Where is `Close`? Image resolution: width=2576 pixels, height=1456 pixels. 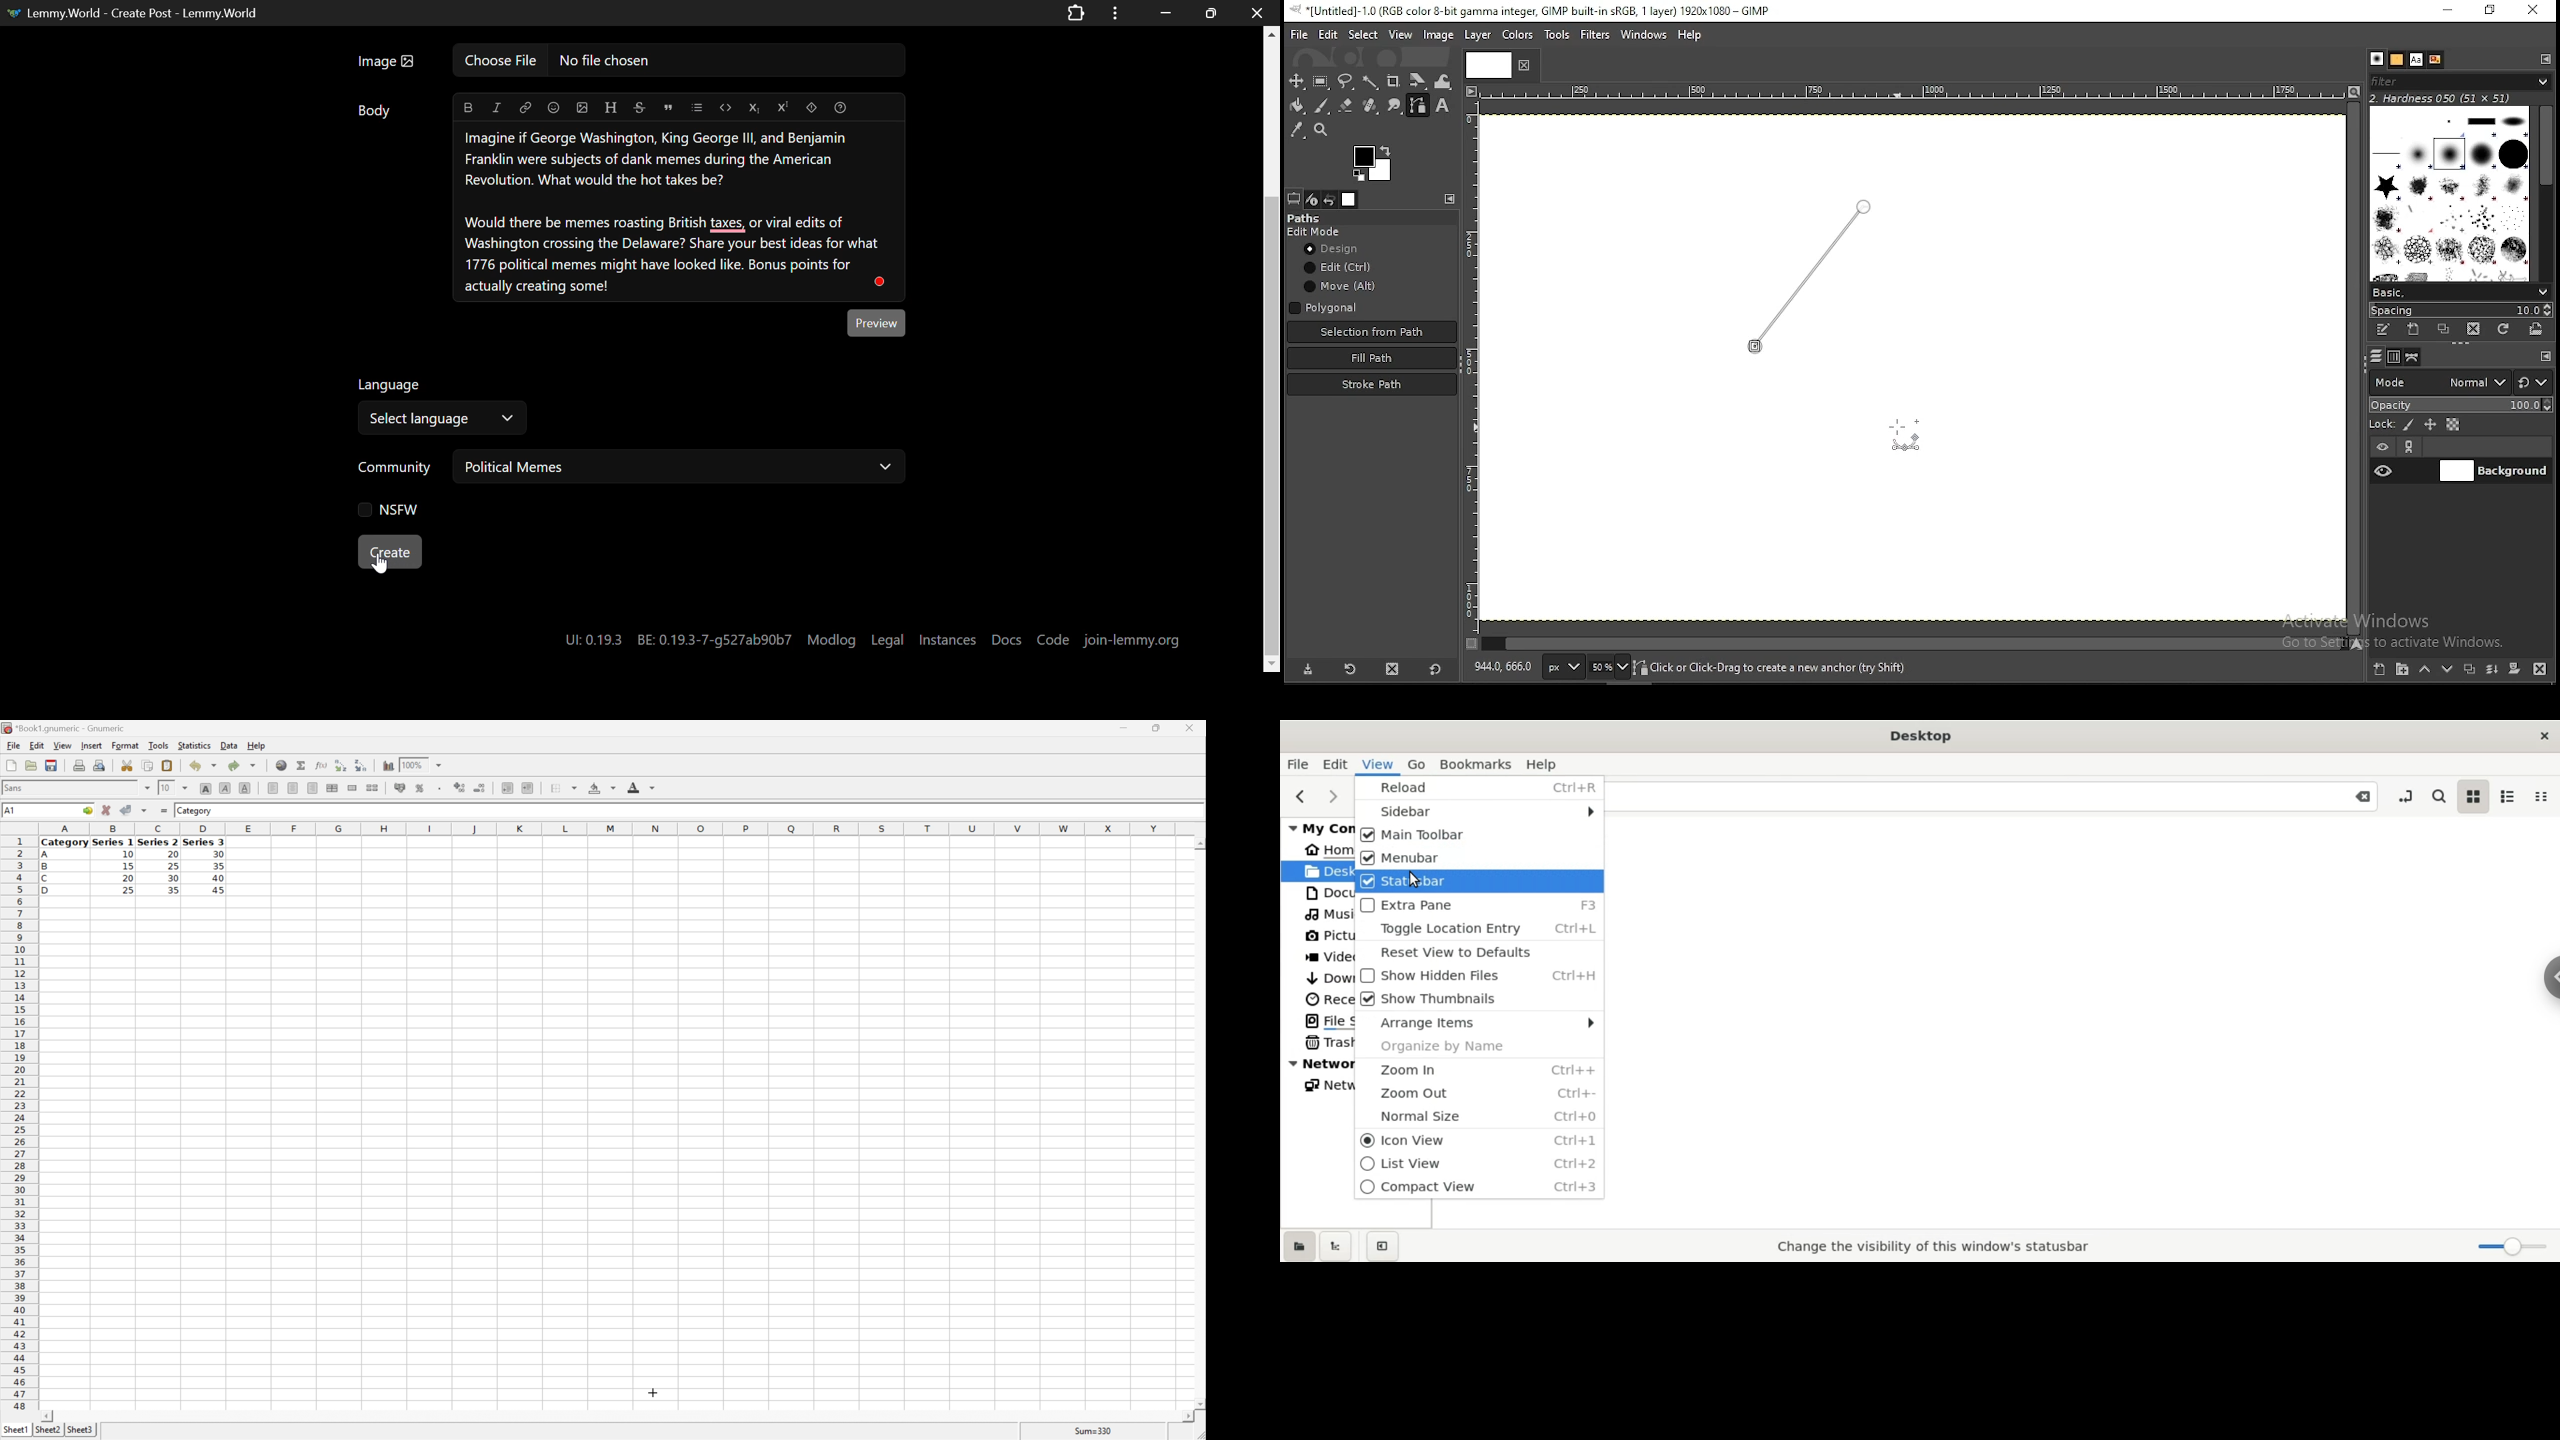
Close is located at coordinates (2356, 797).